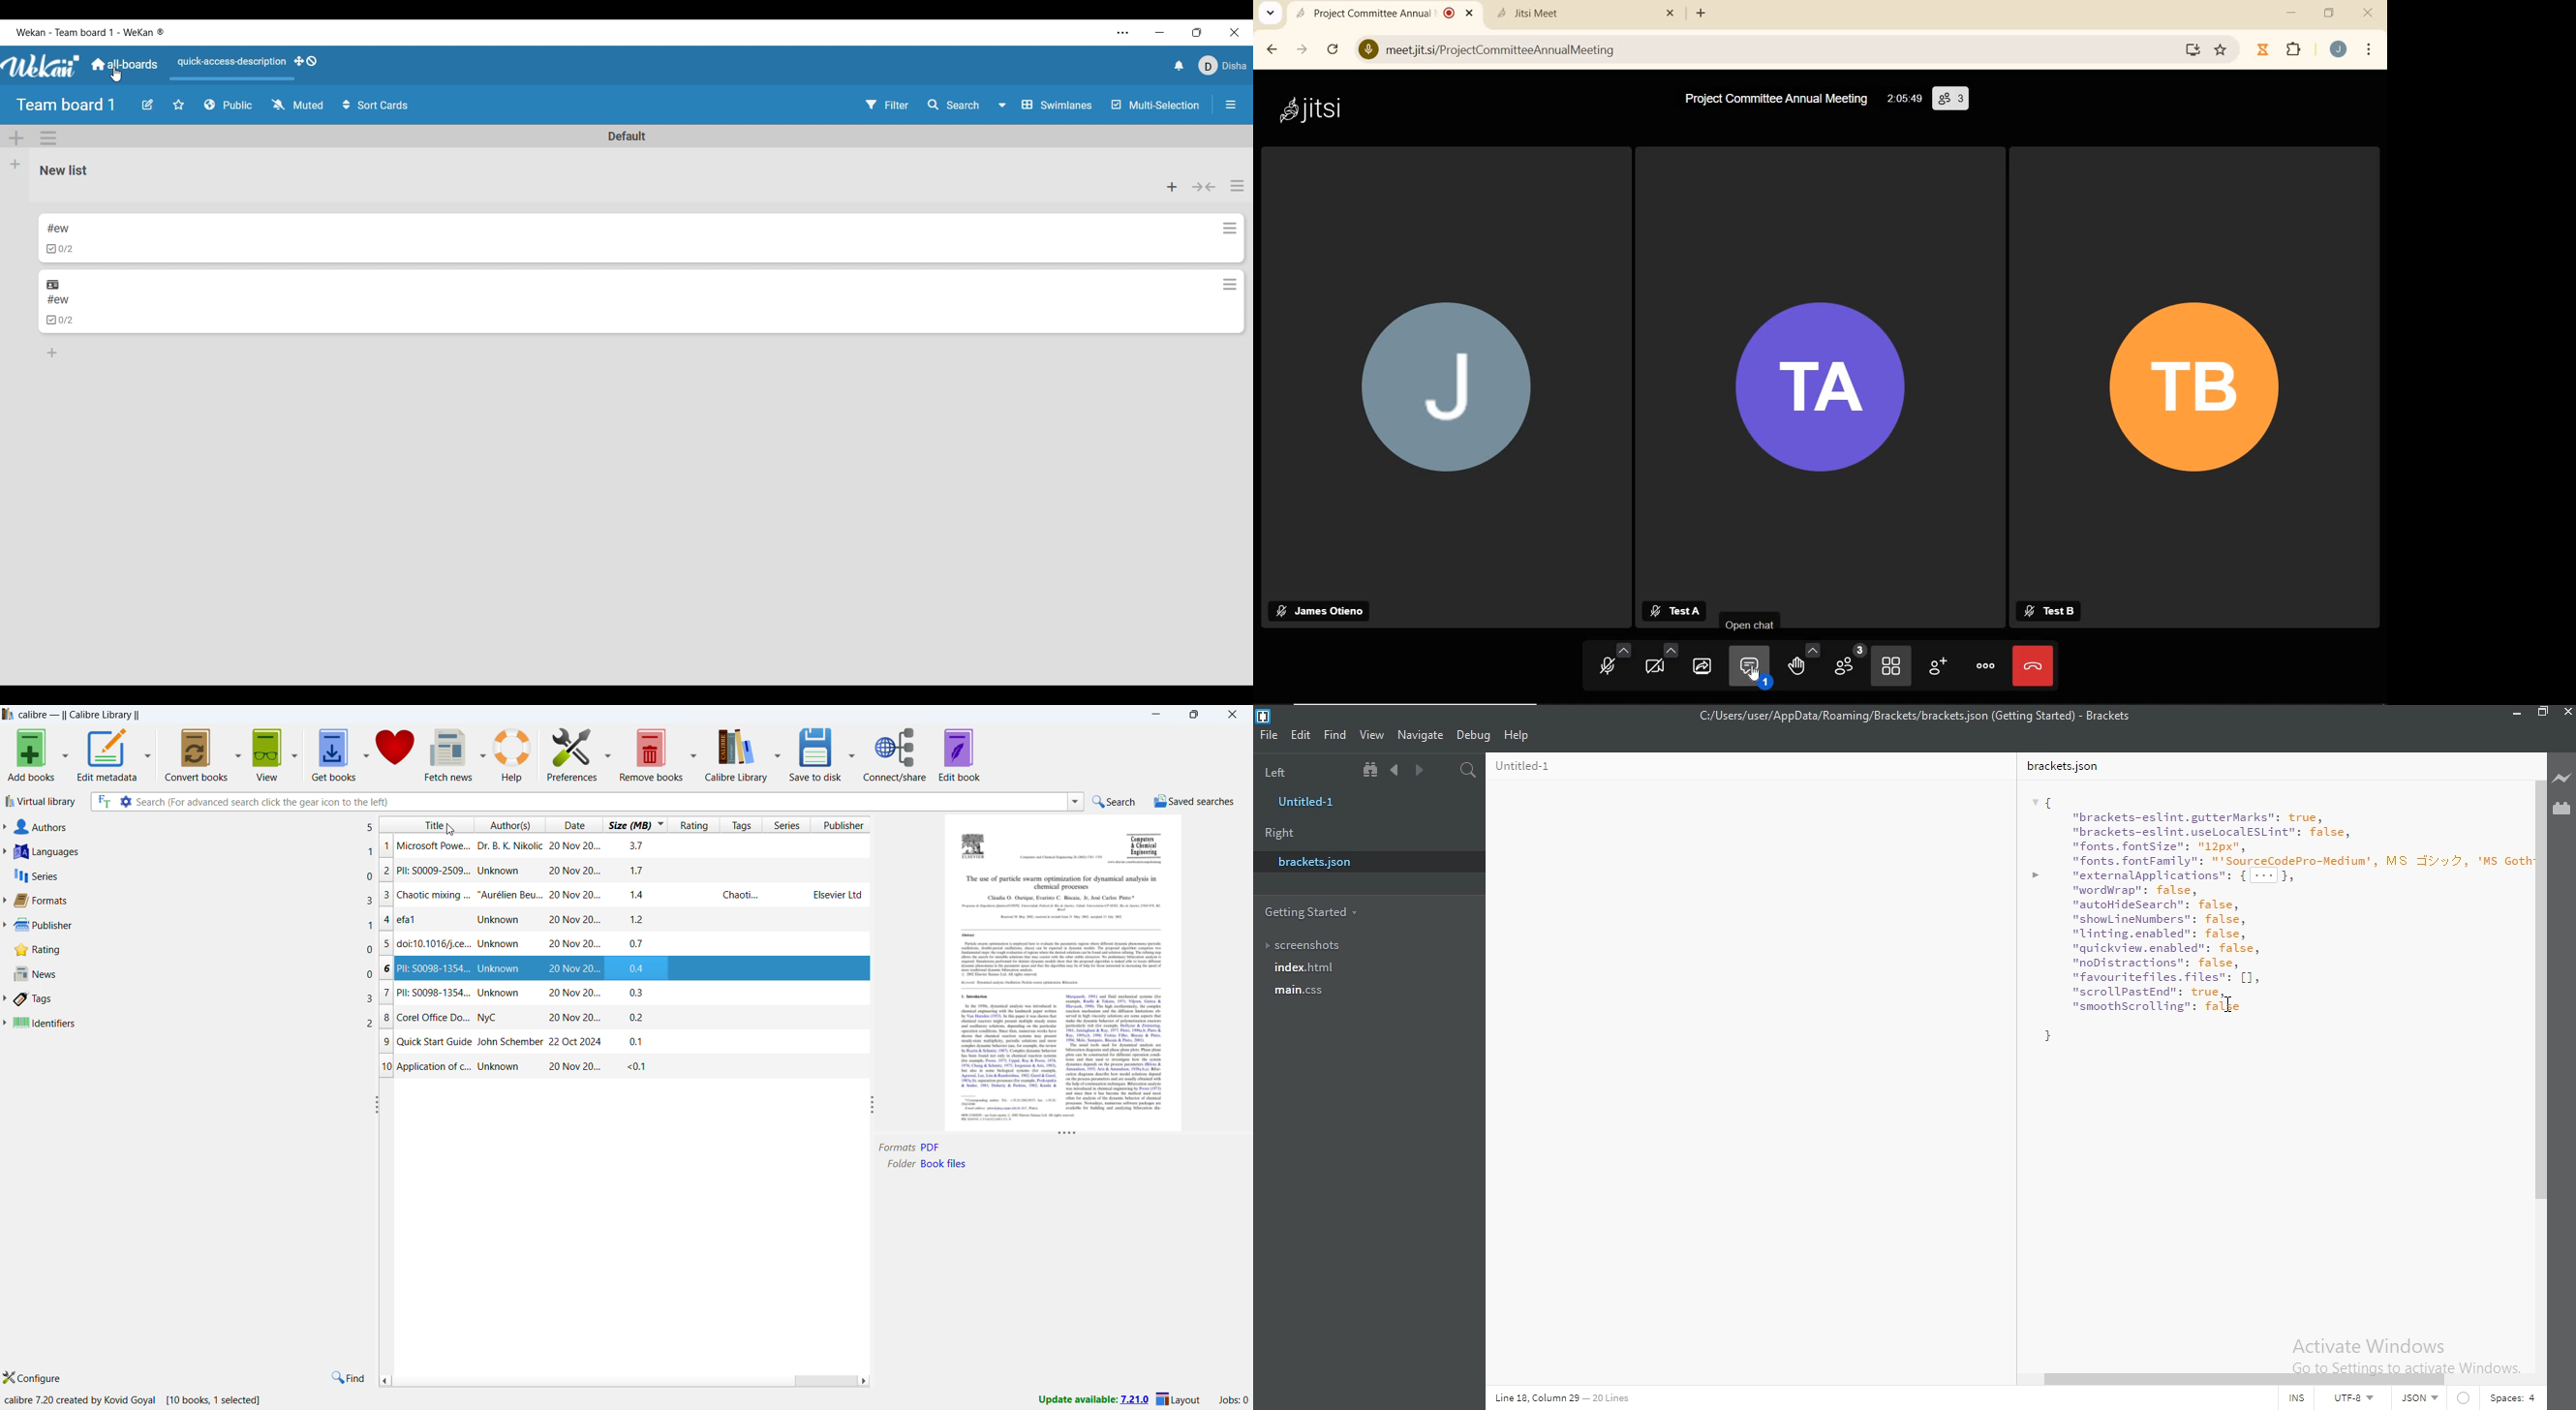 The width and height of the screenshot is (2576, 1428). Describe the element at coordinates (1748, 1062) in the screenshot. I see `bracket.json` at that location.